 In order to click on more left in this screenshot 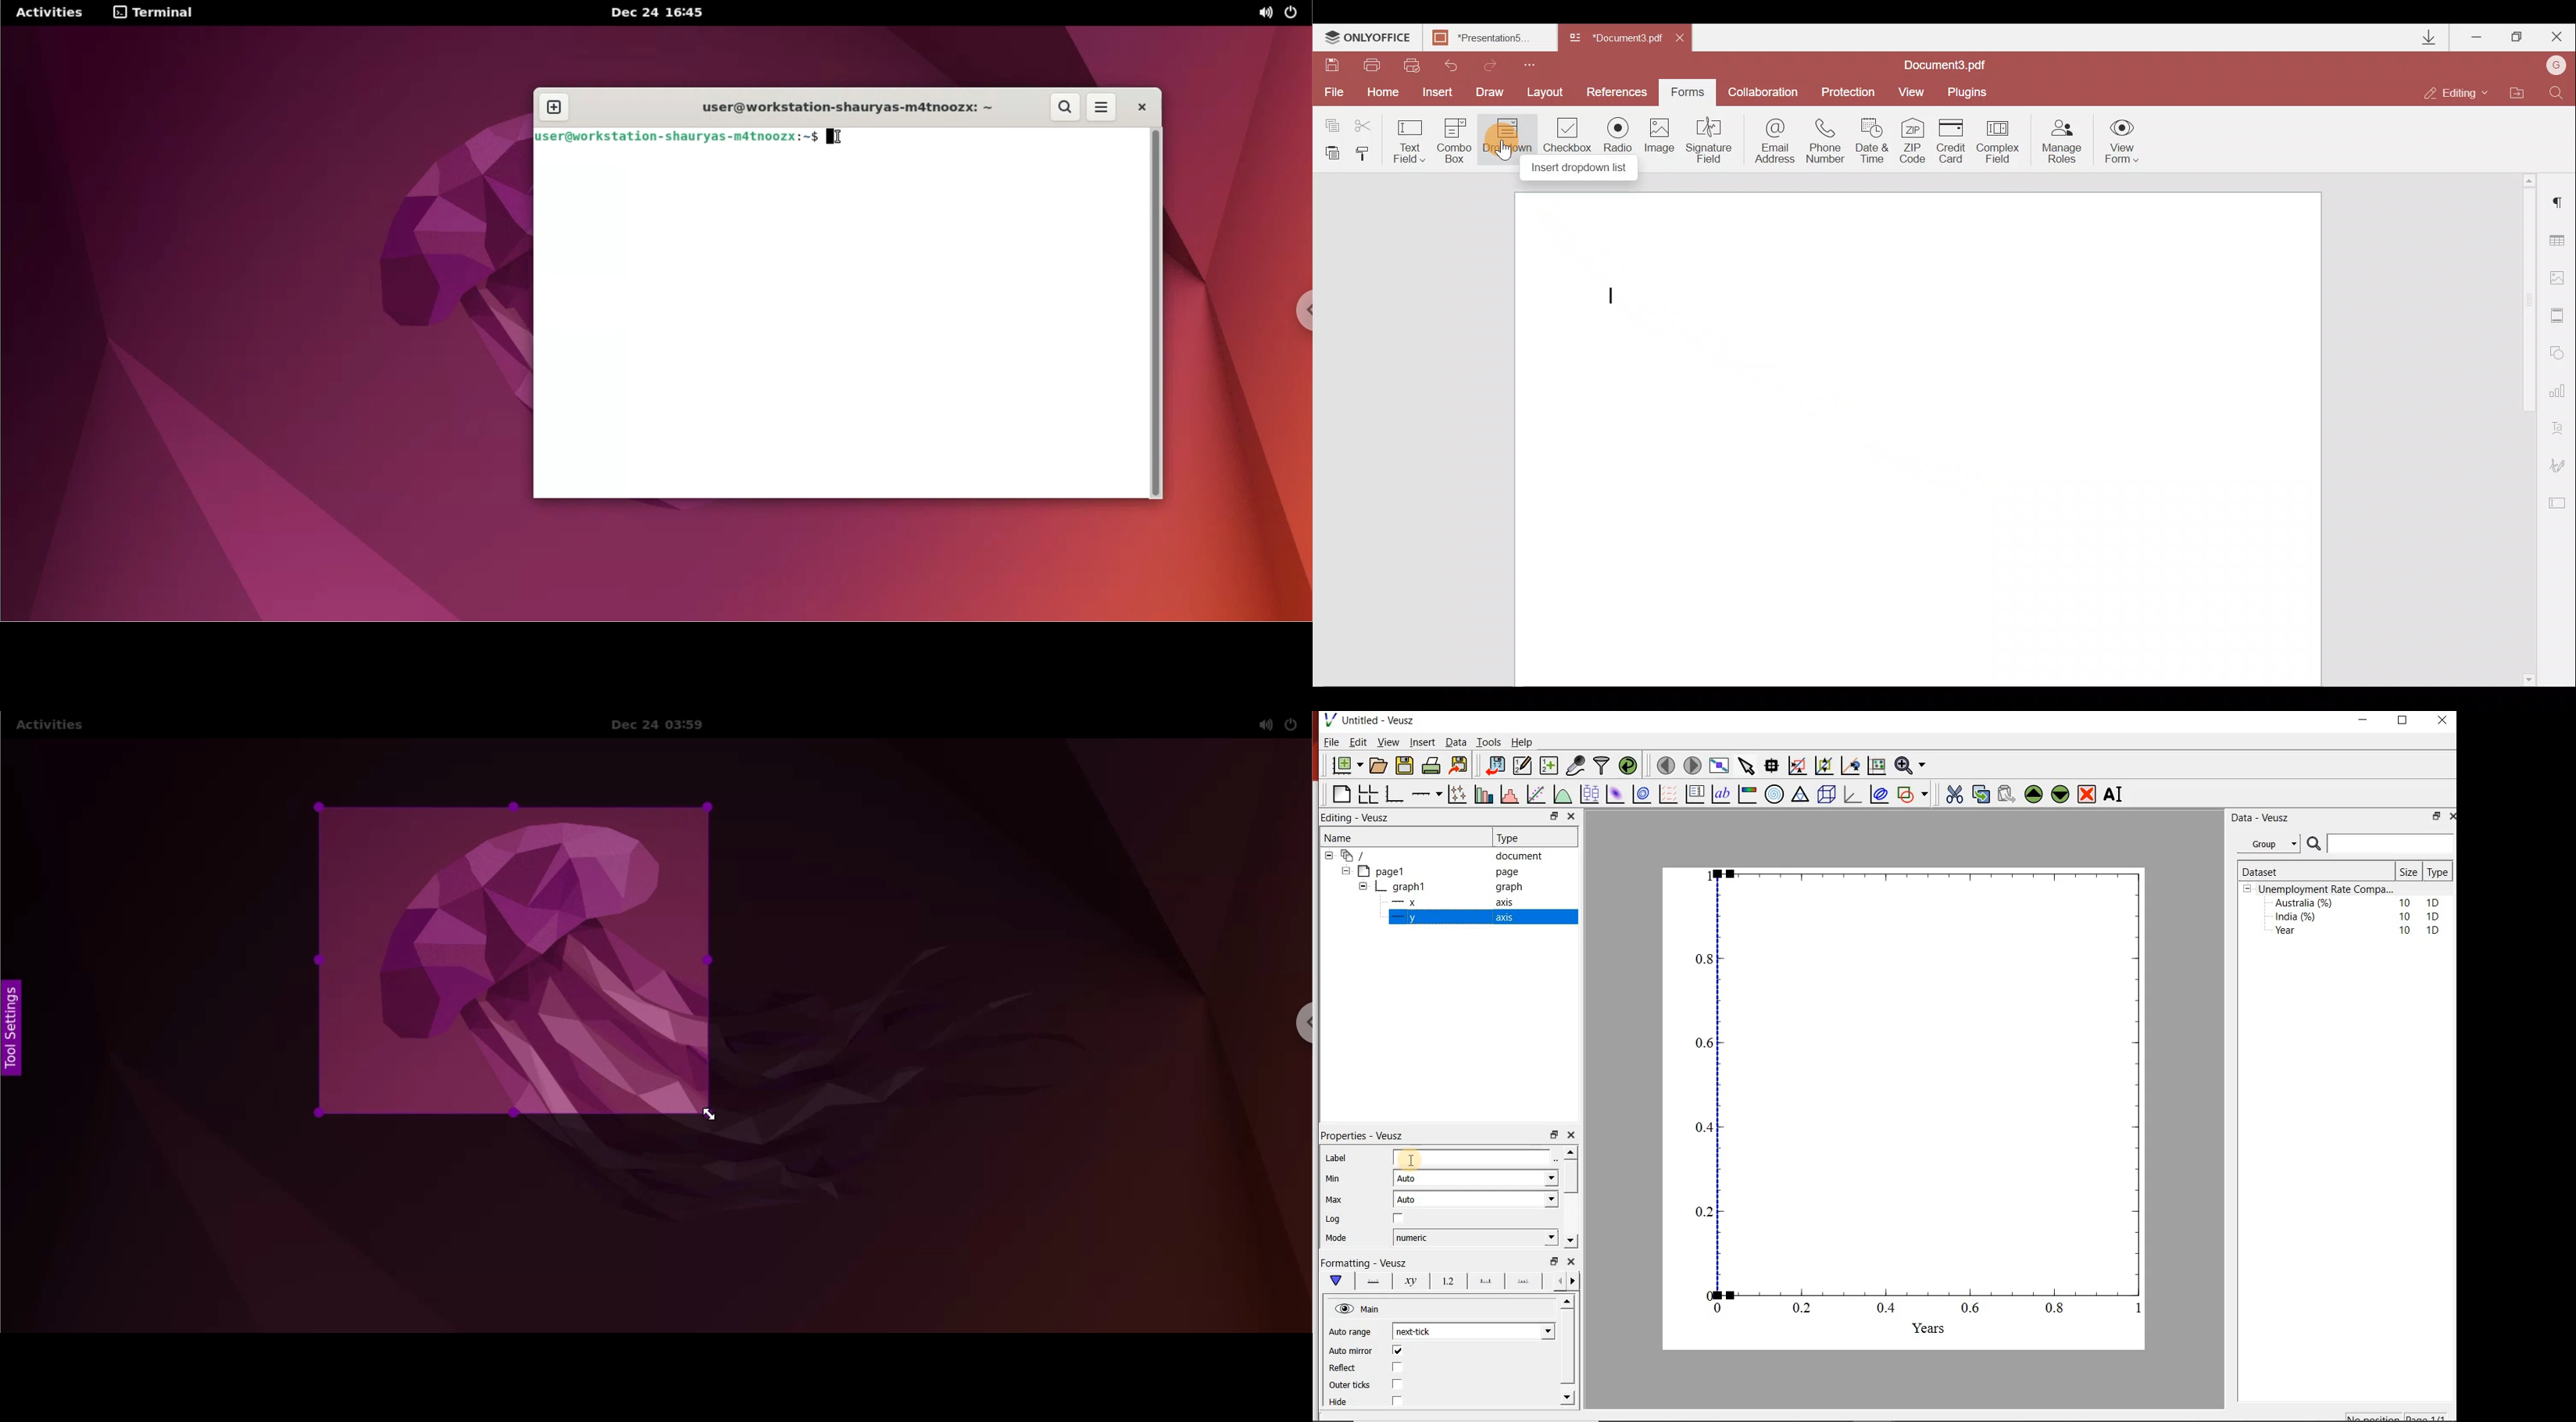, I will do `click(1557, 1280)`.